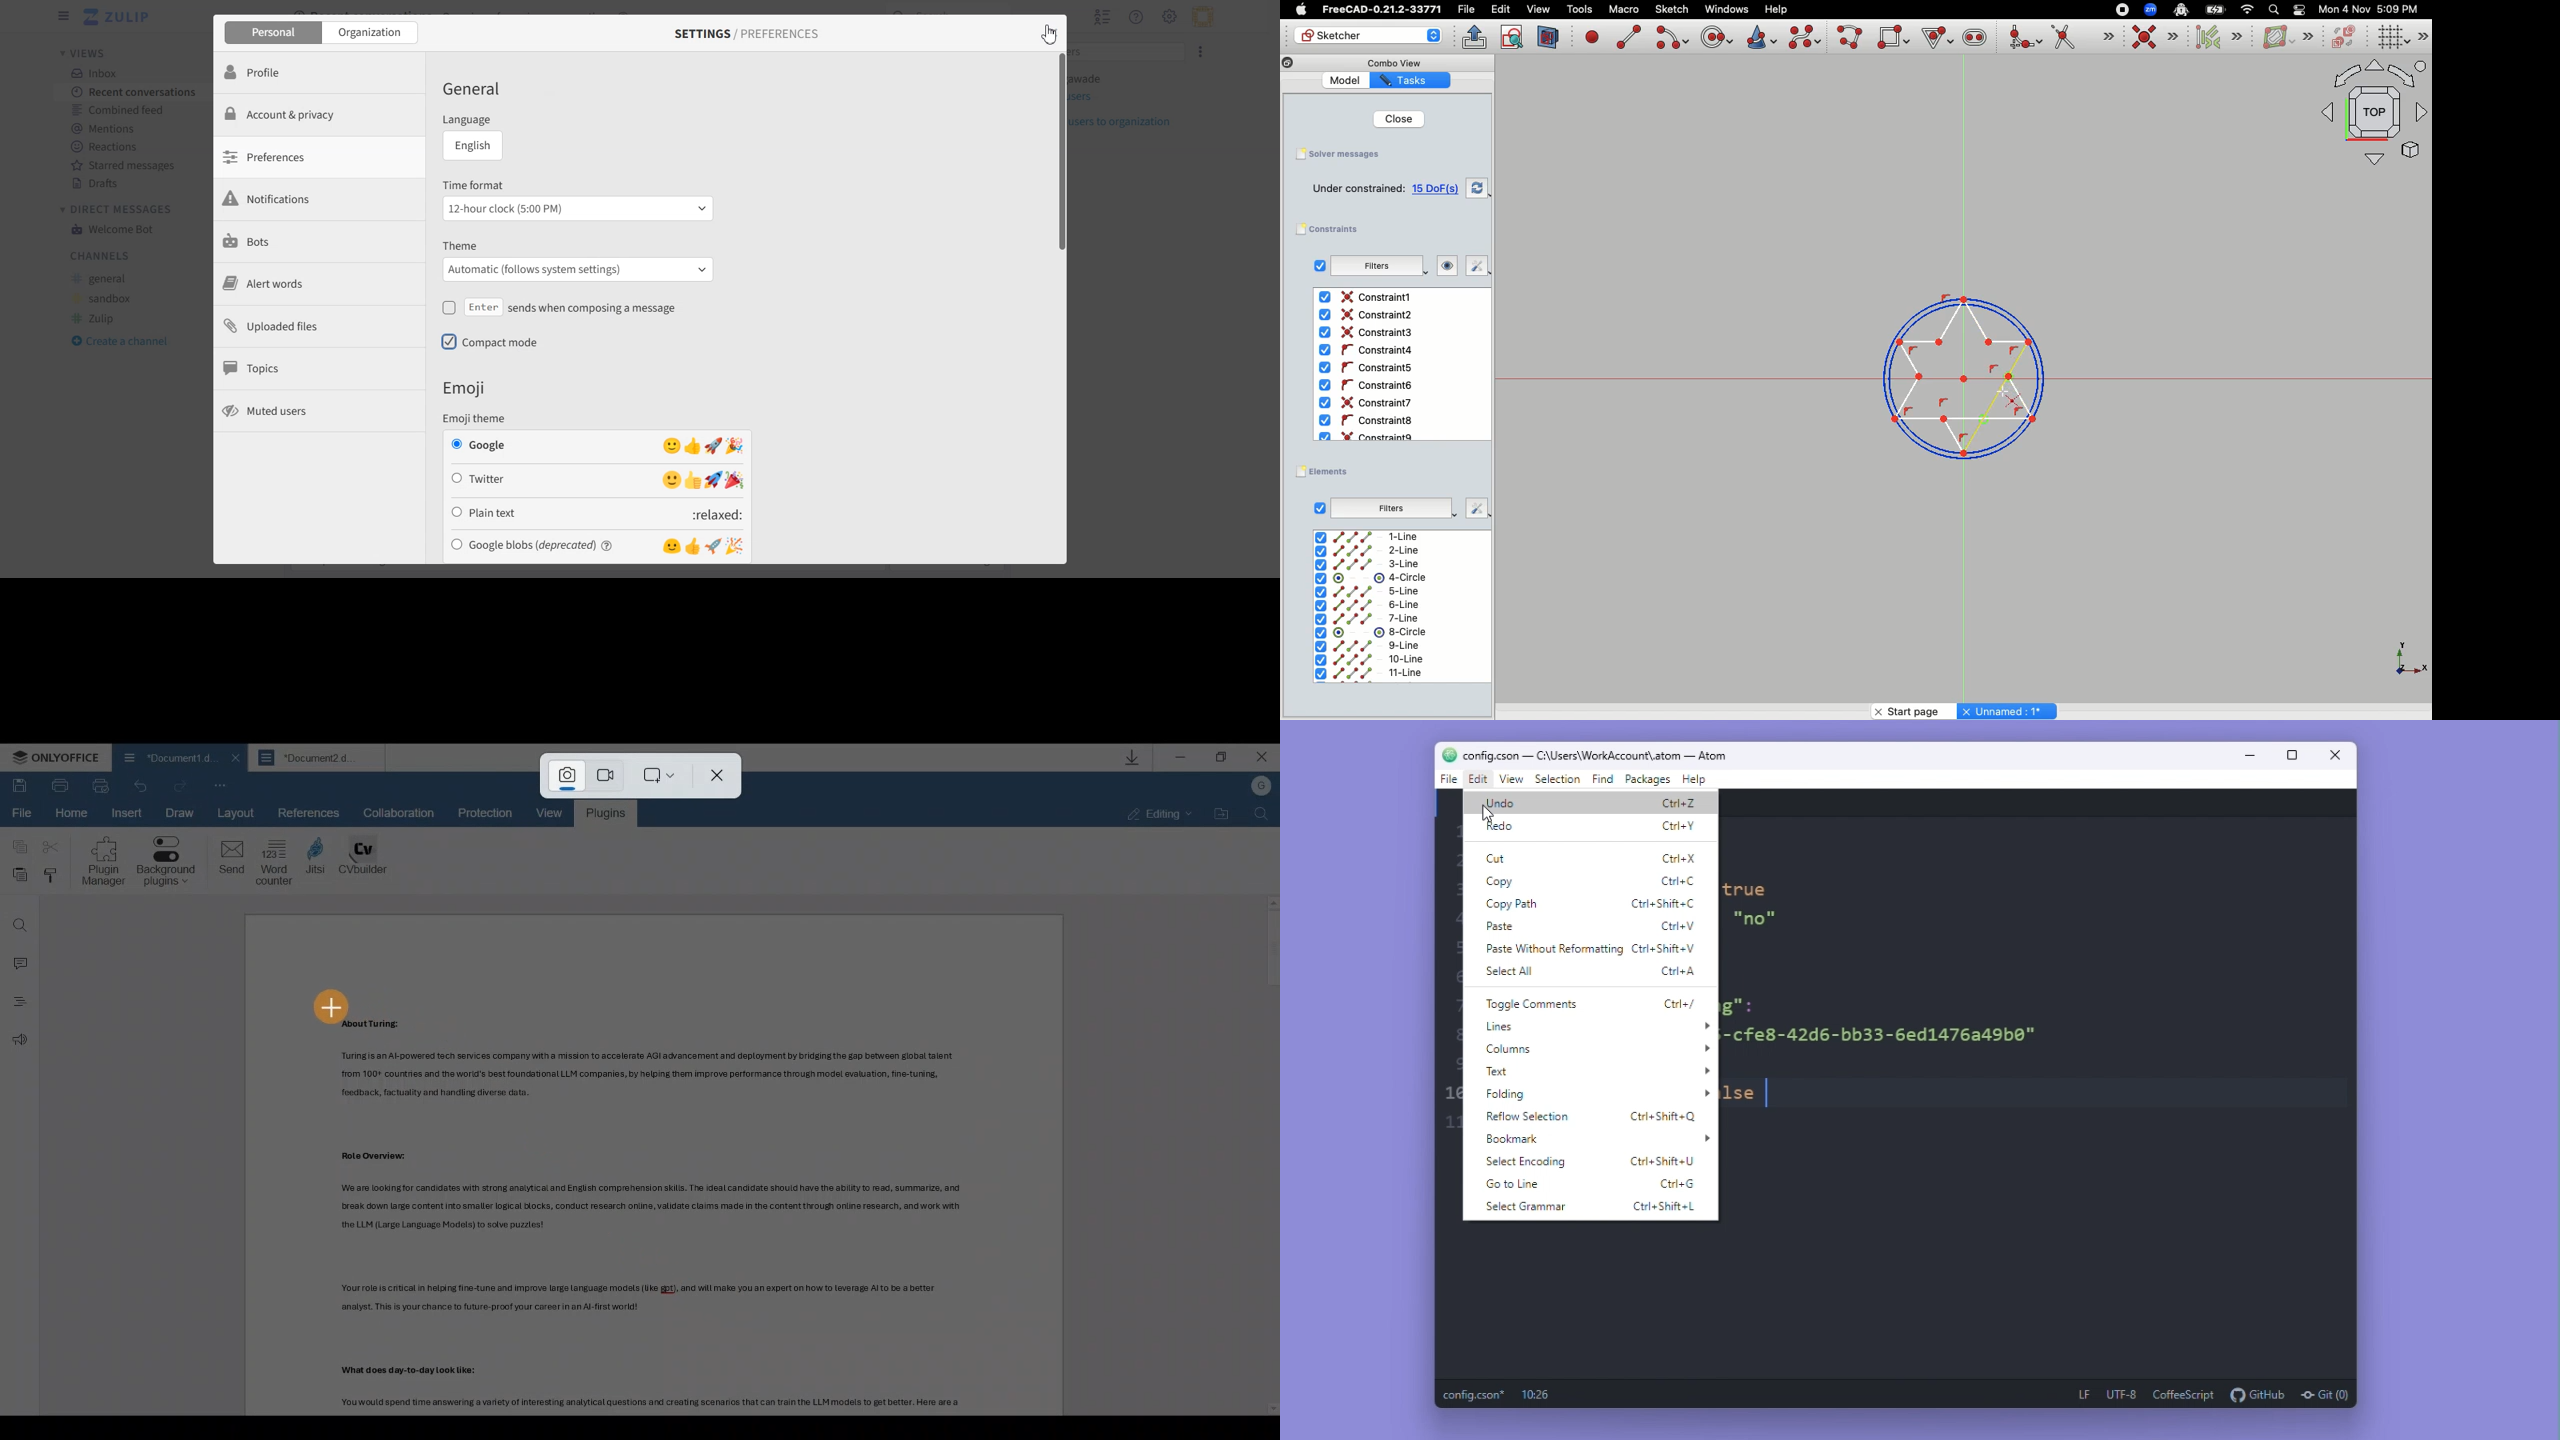 The height and width of the screenshot is (1456, 2576). Describe the element at coordinates (318, 202) in the screenshot. I see `Notifications` at that location.